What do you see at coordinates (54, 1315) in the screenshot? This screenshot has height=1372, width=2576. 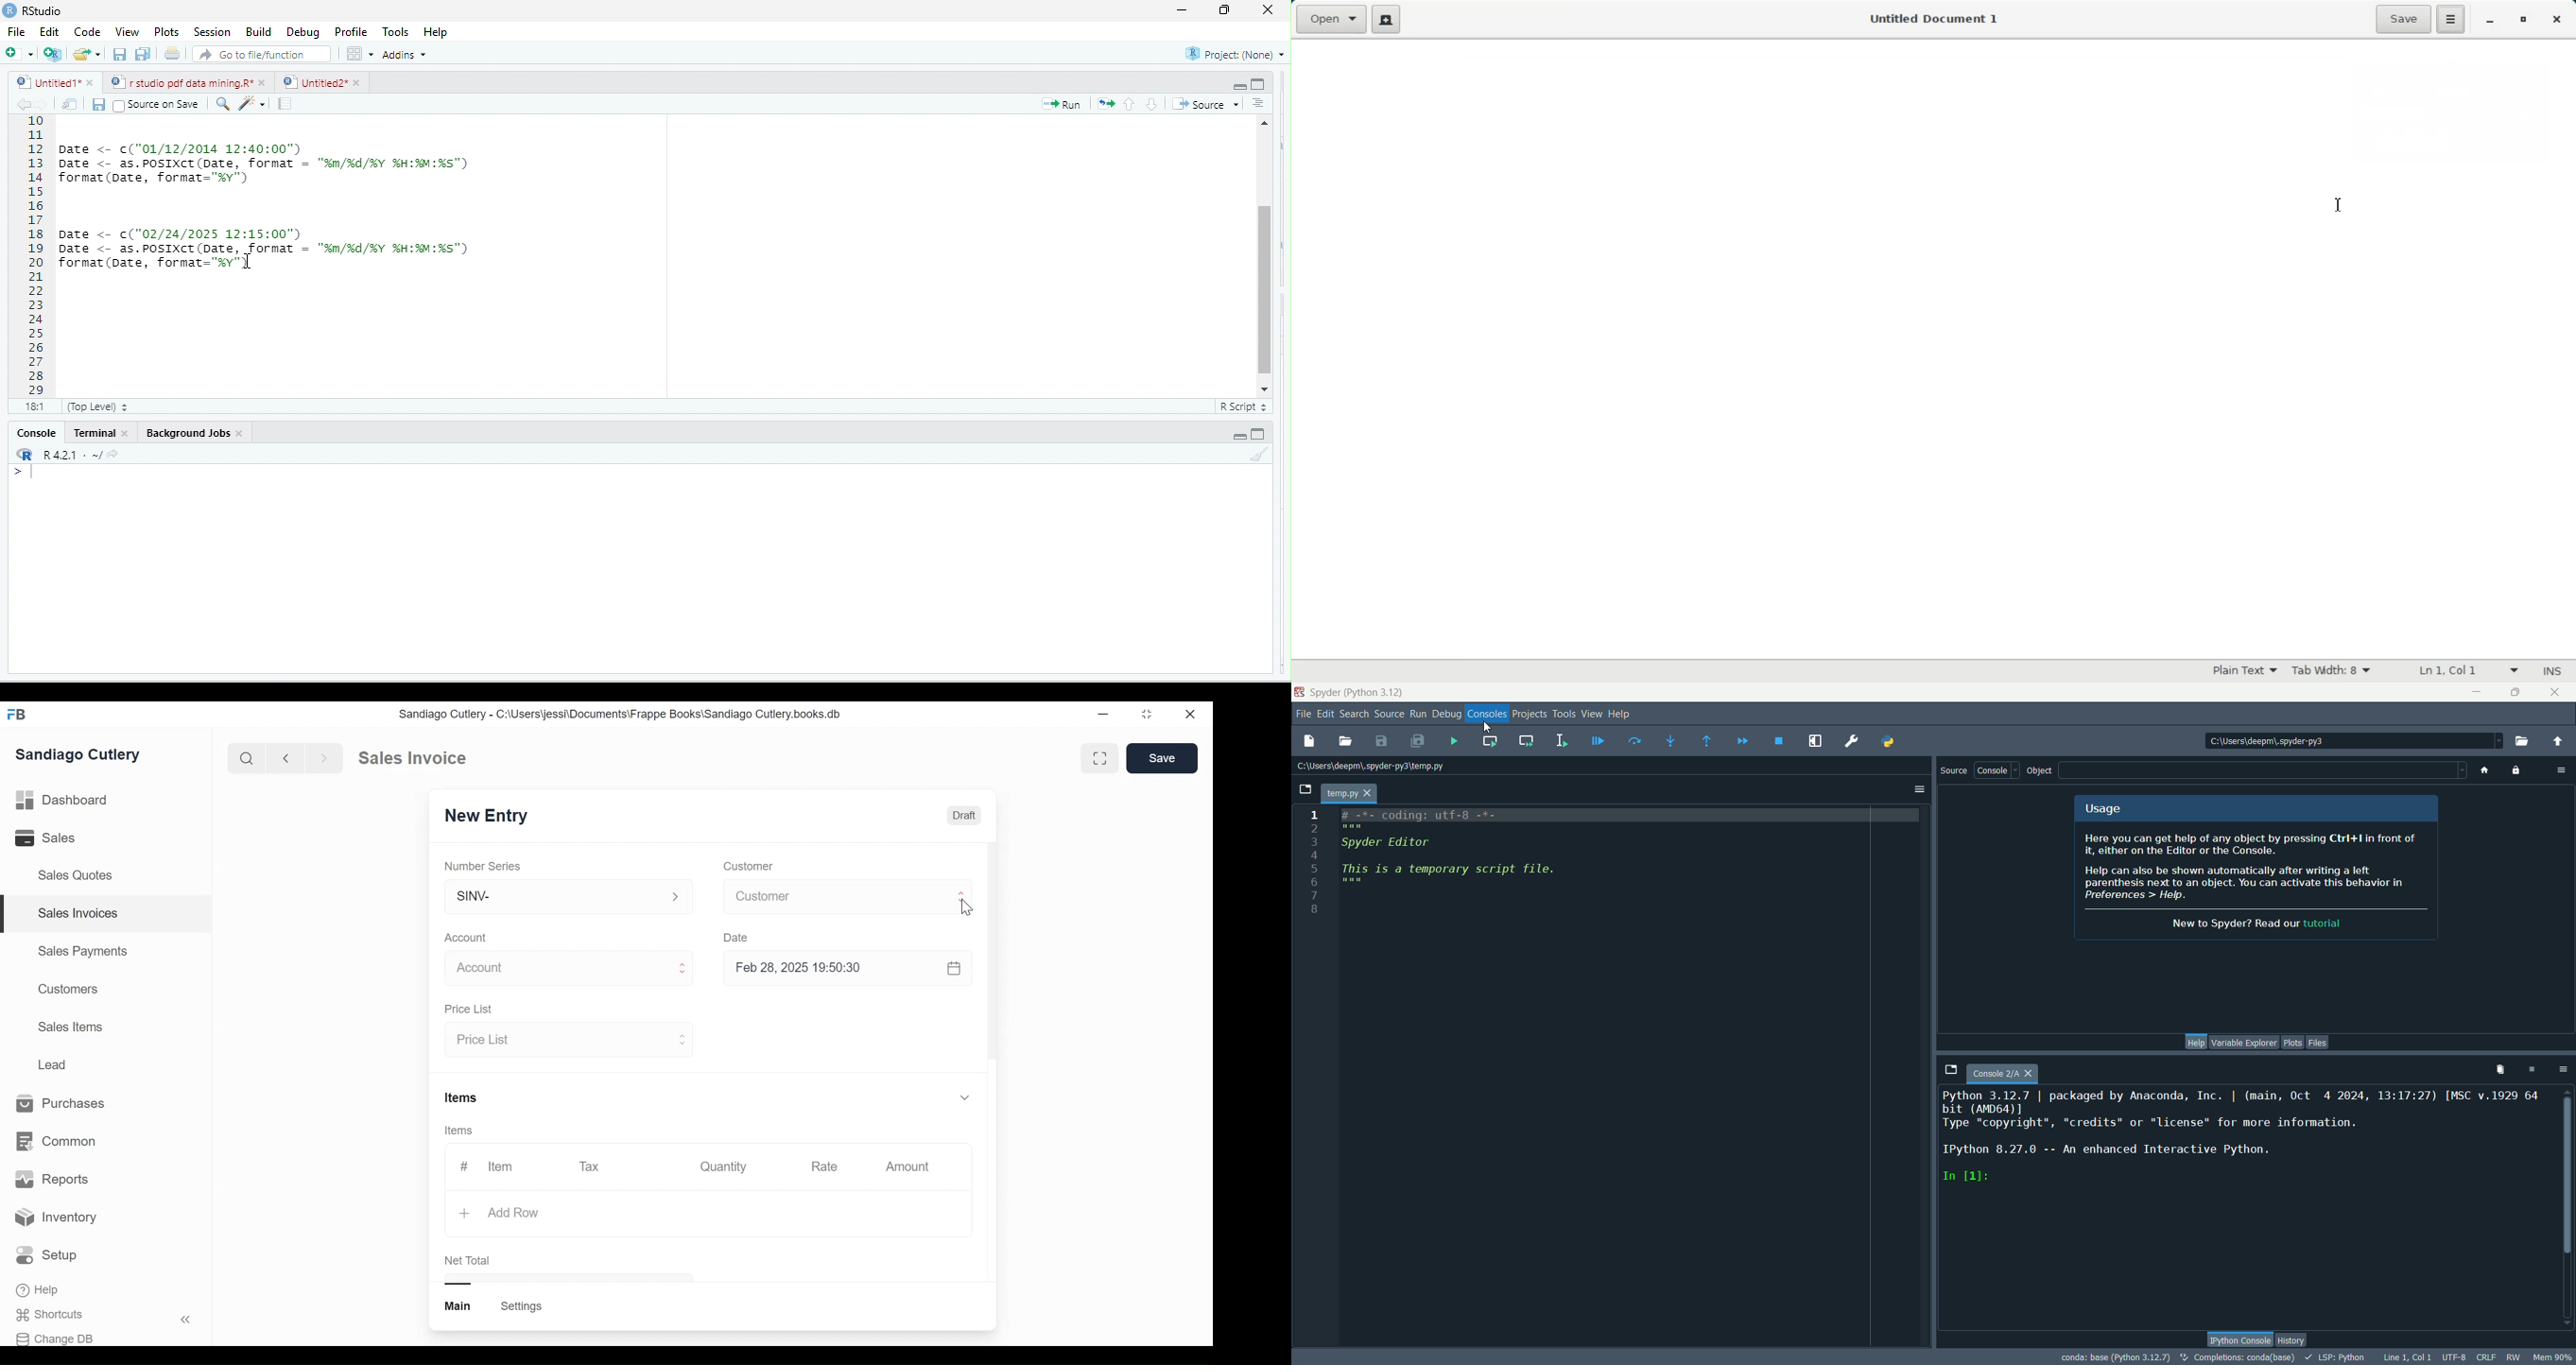 I see `Shortcuts` at bounding box center [54, 1315].